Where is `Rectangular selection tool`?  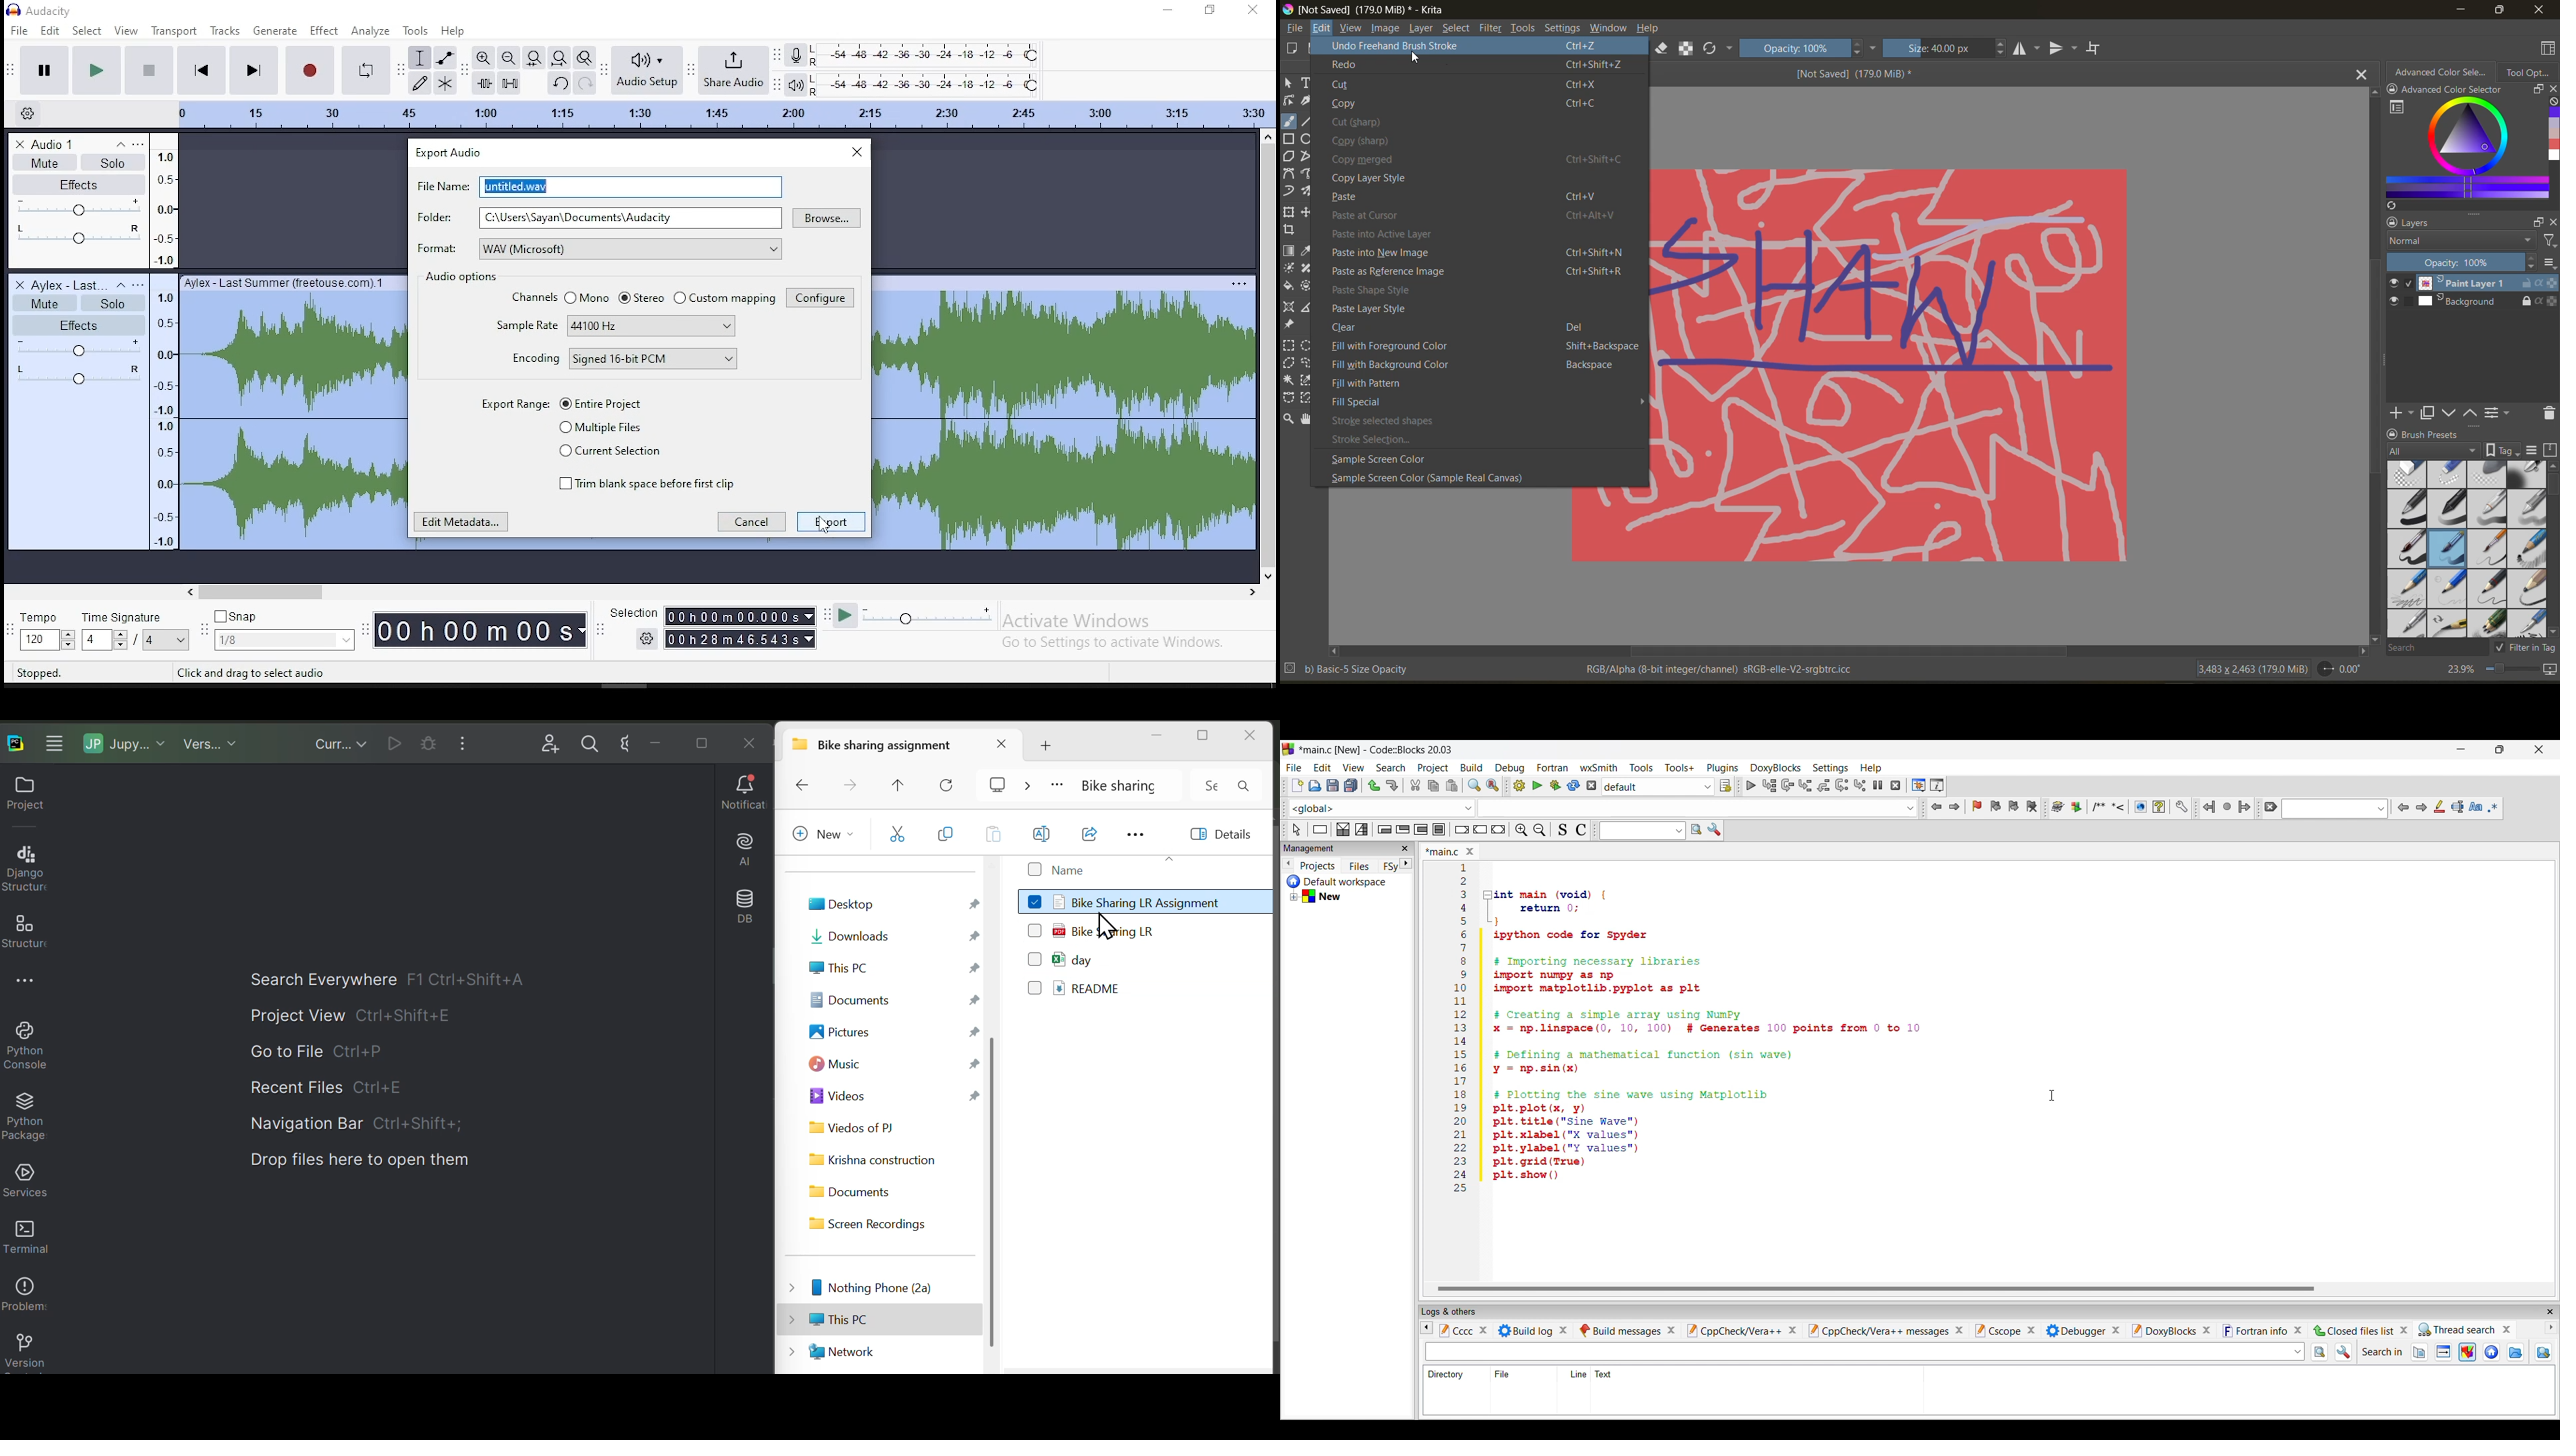
Rectangular selection tool is located at coordinates (1289, 345).